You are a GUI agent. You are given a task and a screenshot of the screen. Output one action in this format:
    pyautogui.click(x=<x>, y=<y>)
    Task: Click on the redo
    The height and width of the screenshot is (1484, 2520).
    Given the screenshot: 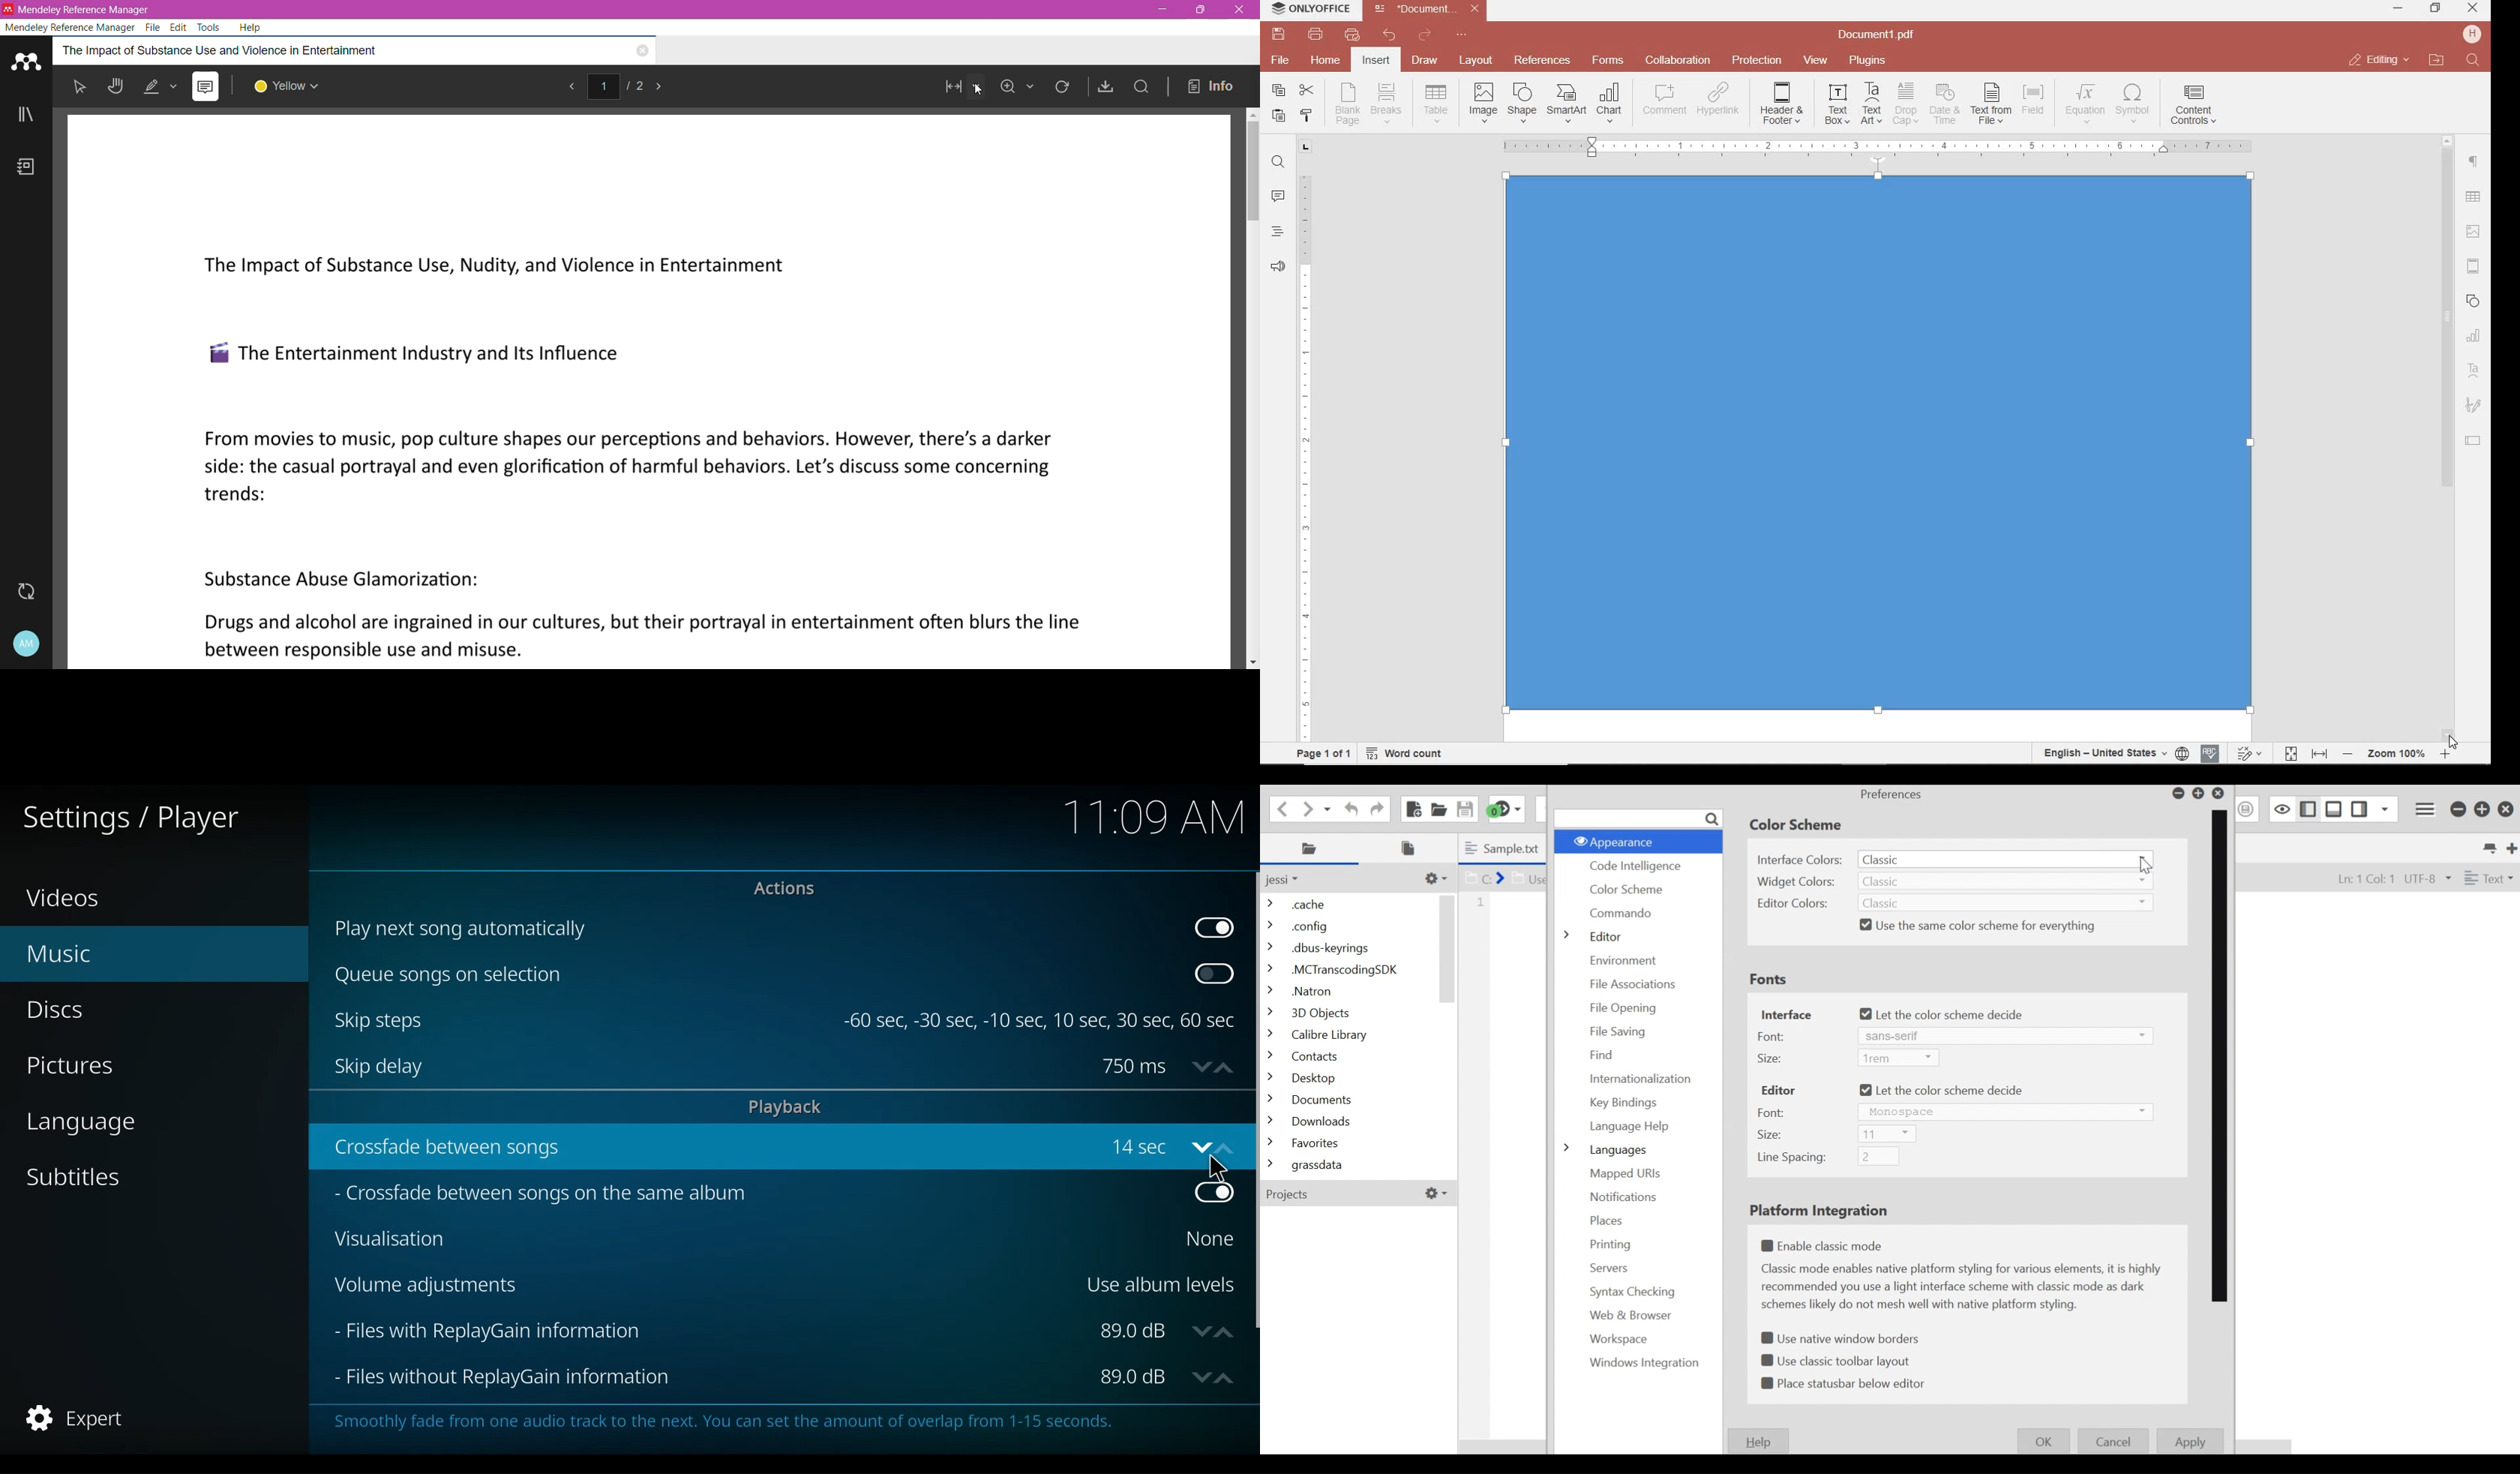 What is the action you would take?
    pyautogui.click(x=1423, y=37)
    